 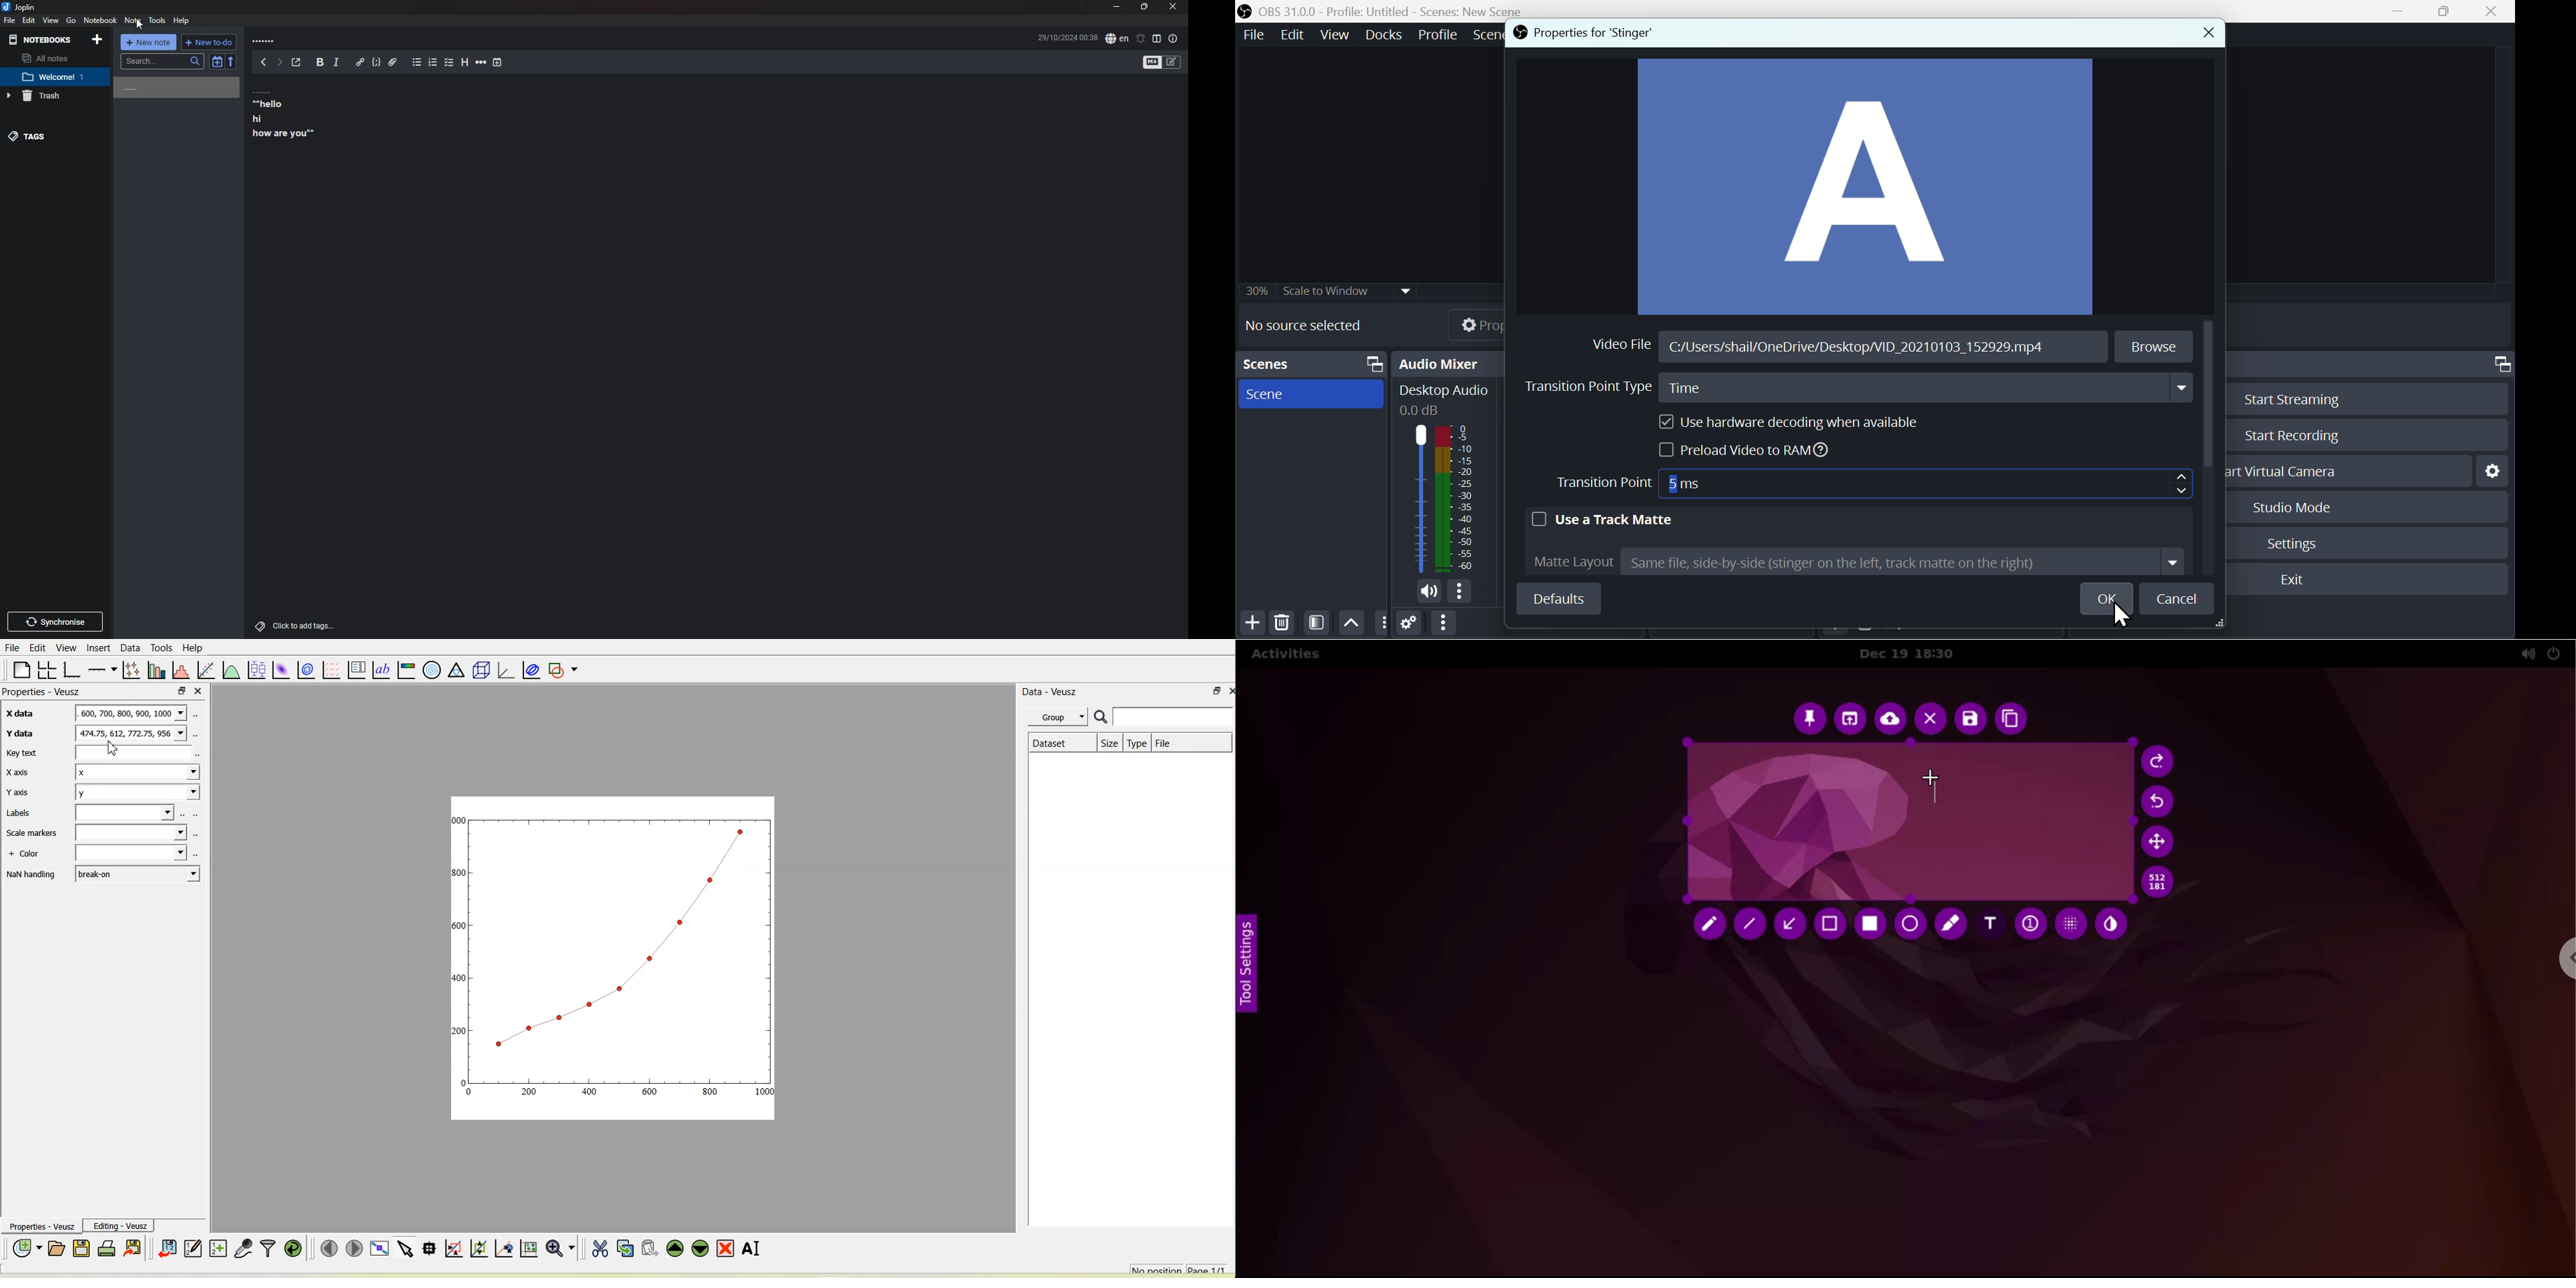 I want to click on Bullet list, so click(x=417, y=63).